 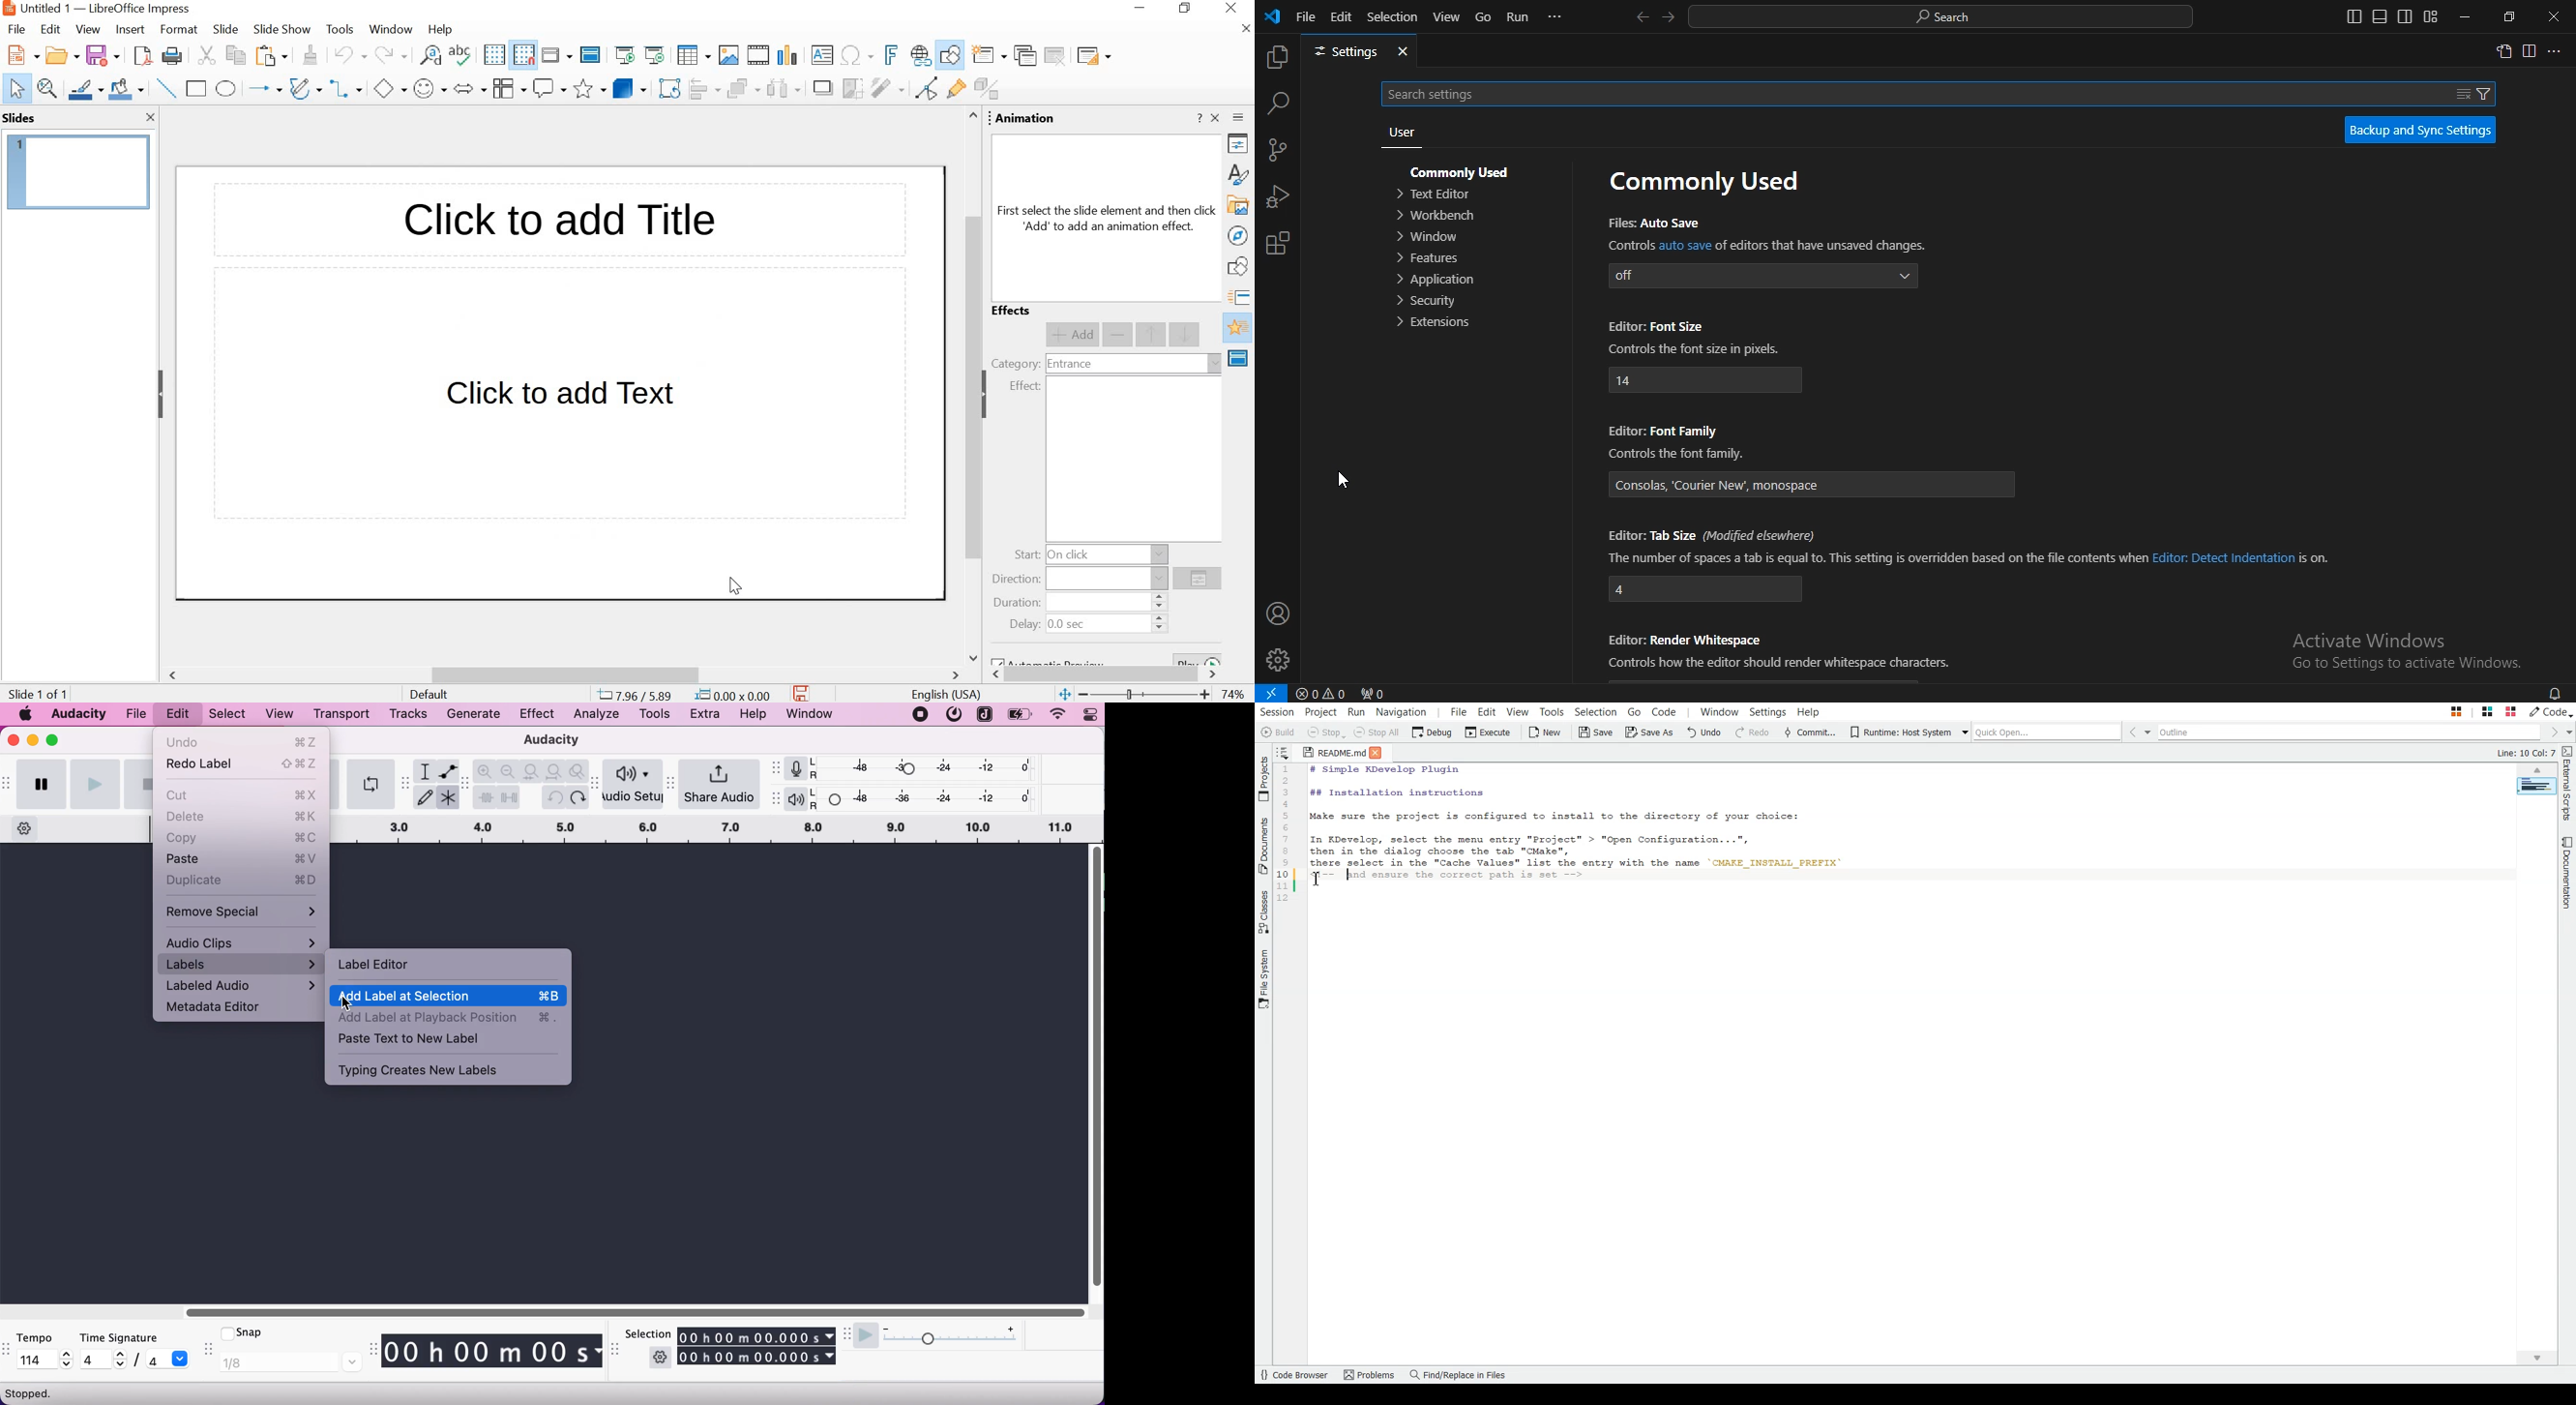 What do you see at coordinates (339, 30) in the screenshot?
I see `tools menu` at bounding box center [339, 30].